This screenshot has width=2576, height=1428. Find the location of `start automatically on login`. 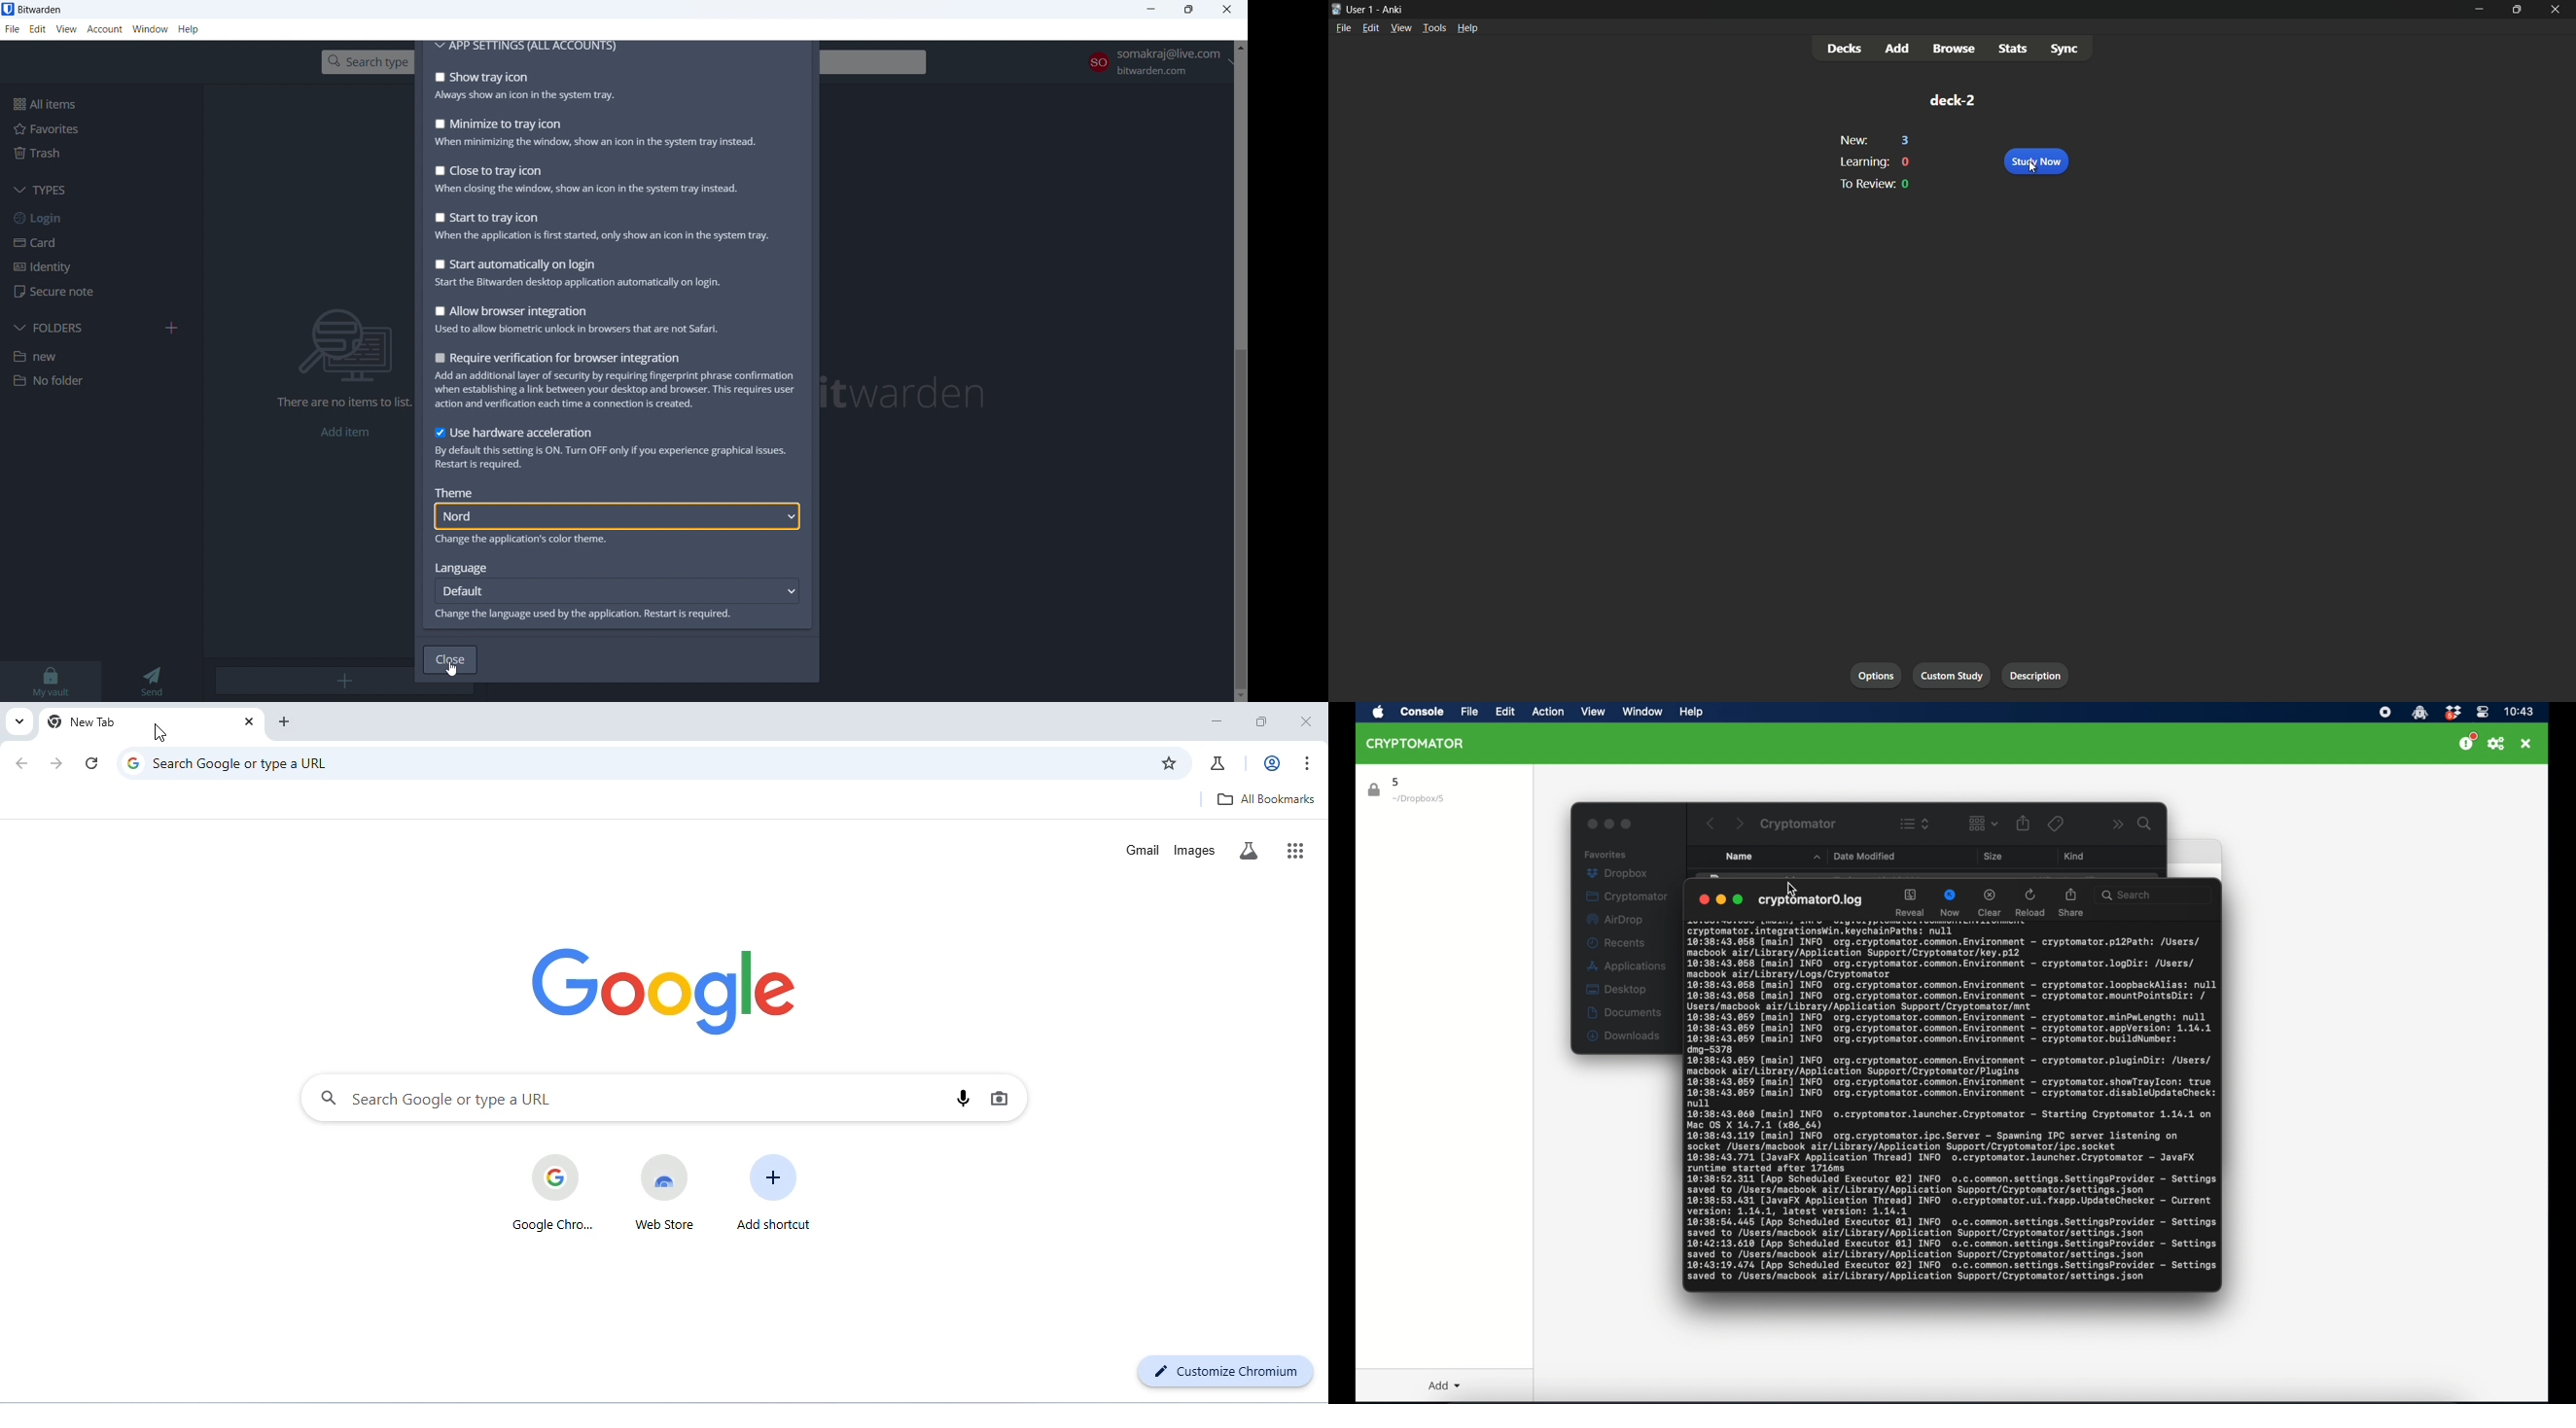

start automatically on login is located at coordinates (612, 272).